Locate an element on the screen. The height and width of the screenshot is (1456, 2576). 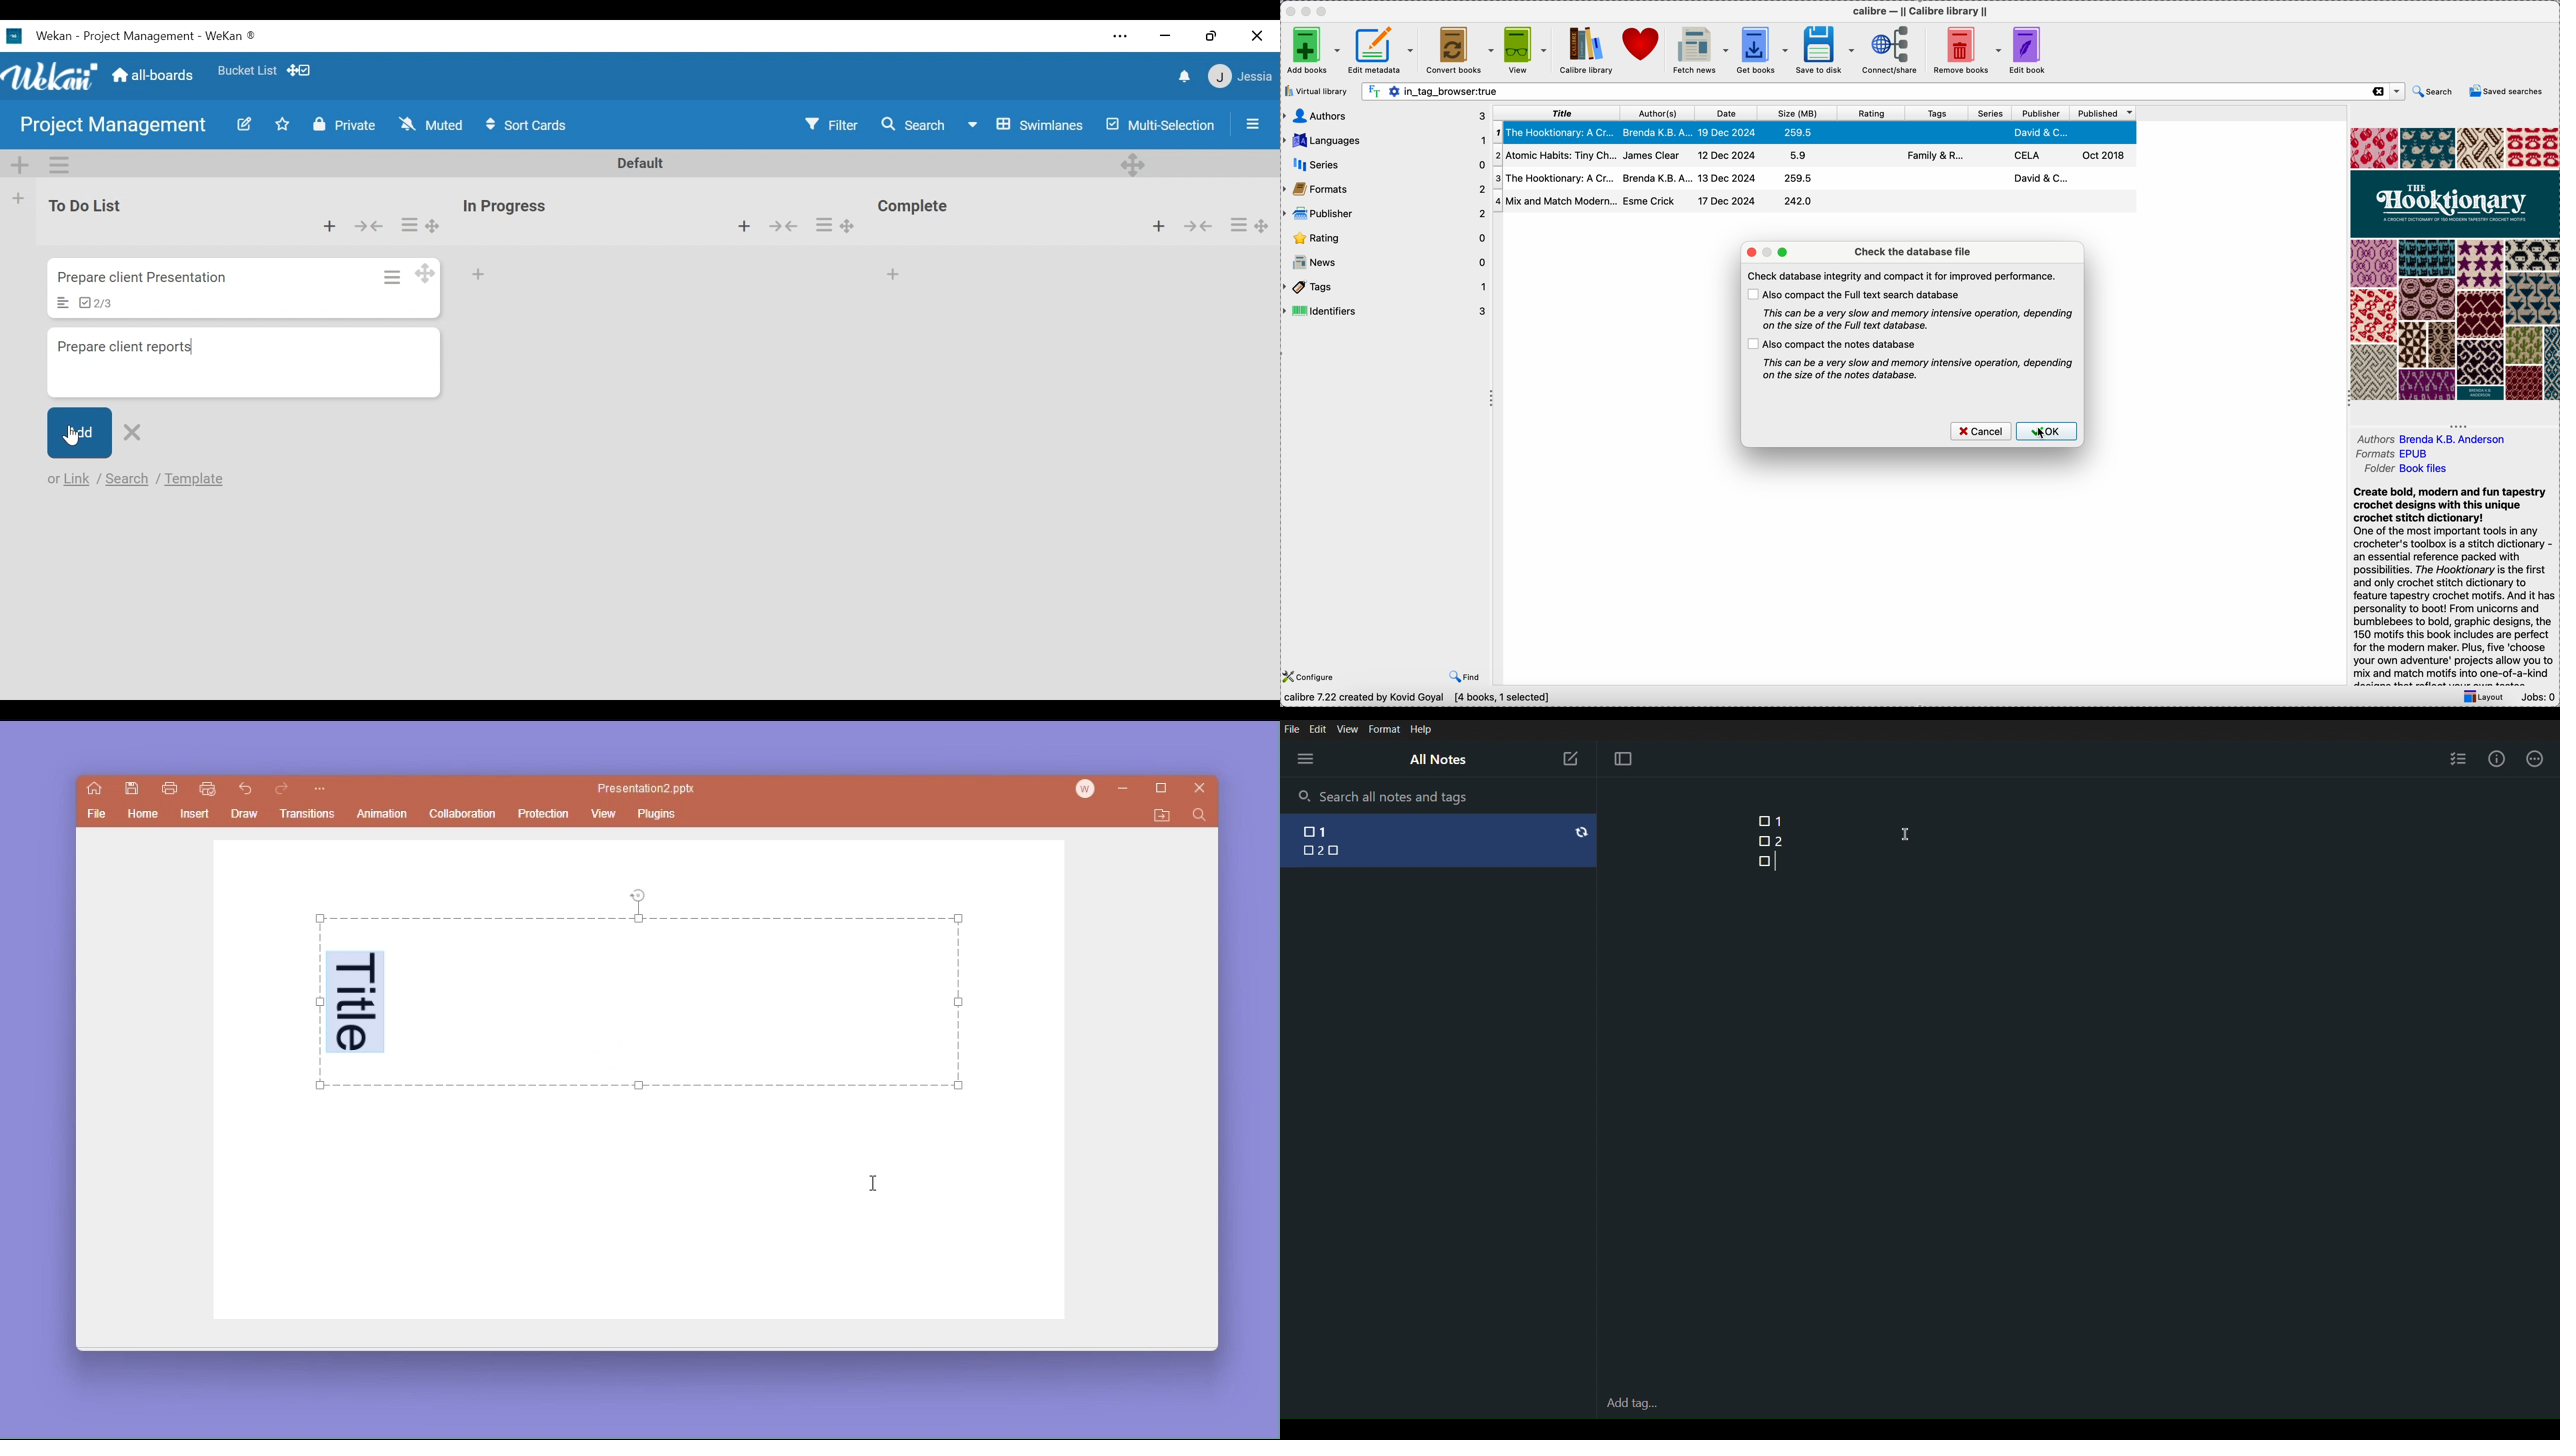
Collapse is located at coordinates (371, 225).